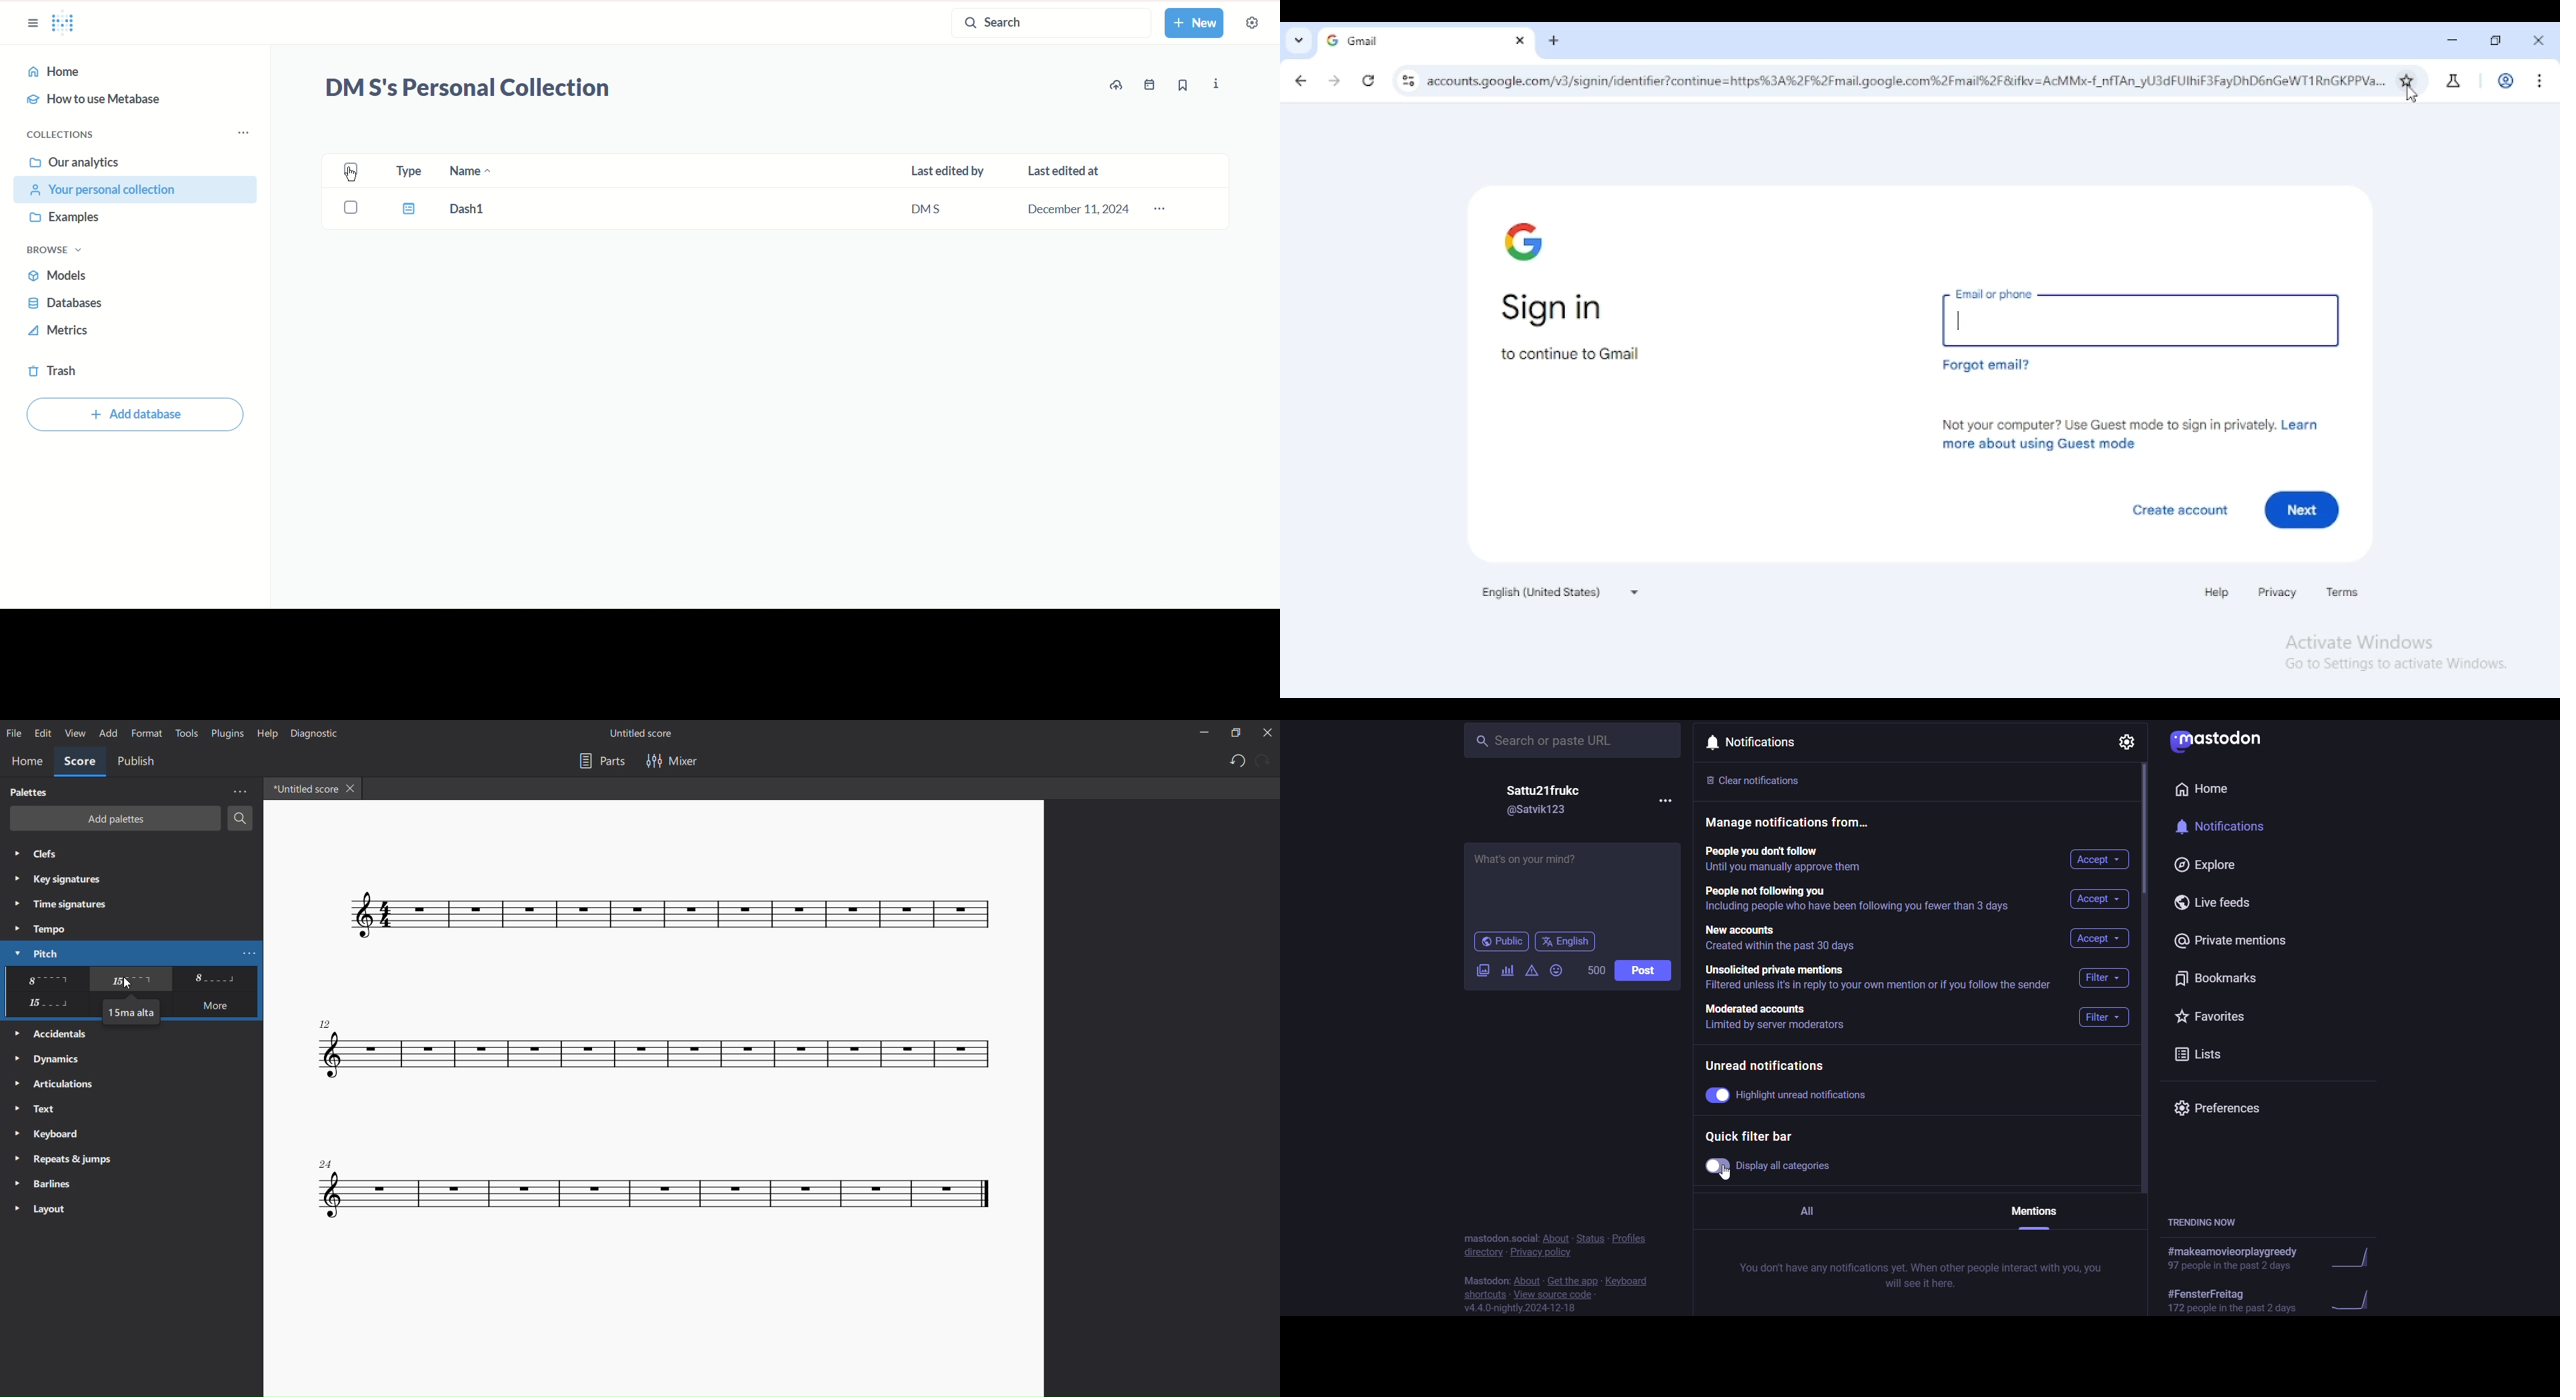  Describe the element at coordinates (676, 763) in the screenshot. I see `mixer` at that location.